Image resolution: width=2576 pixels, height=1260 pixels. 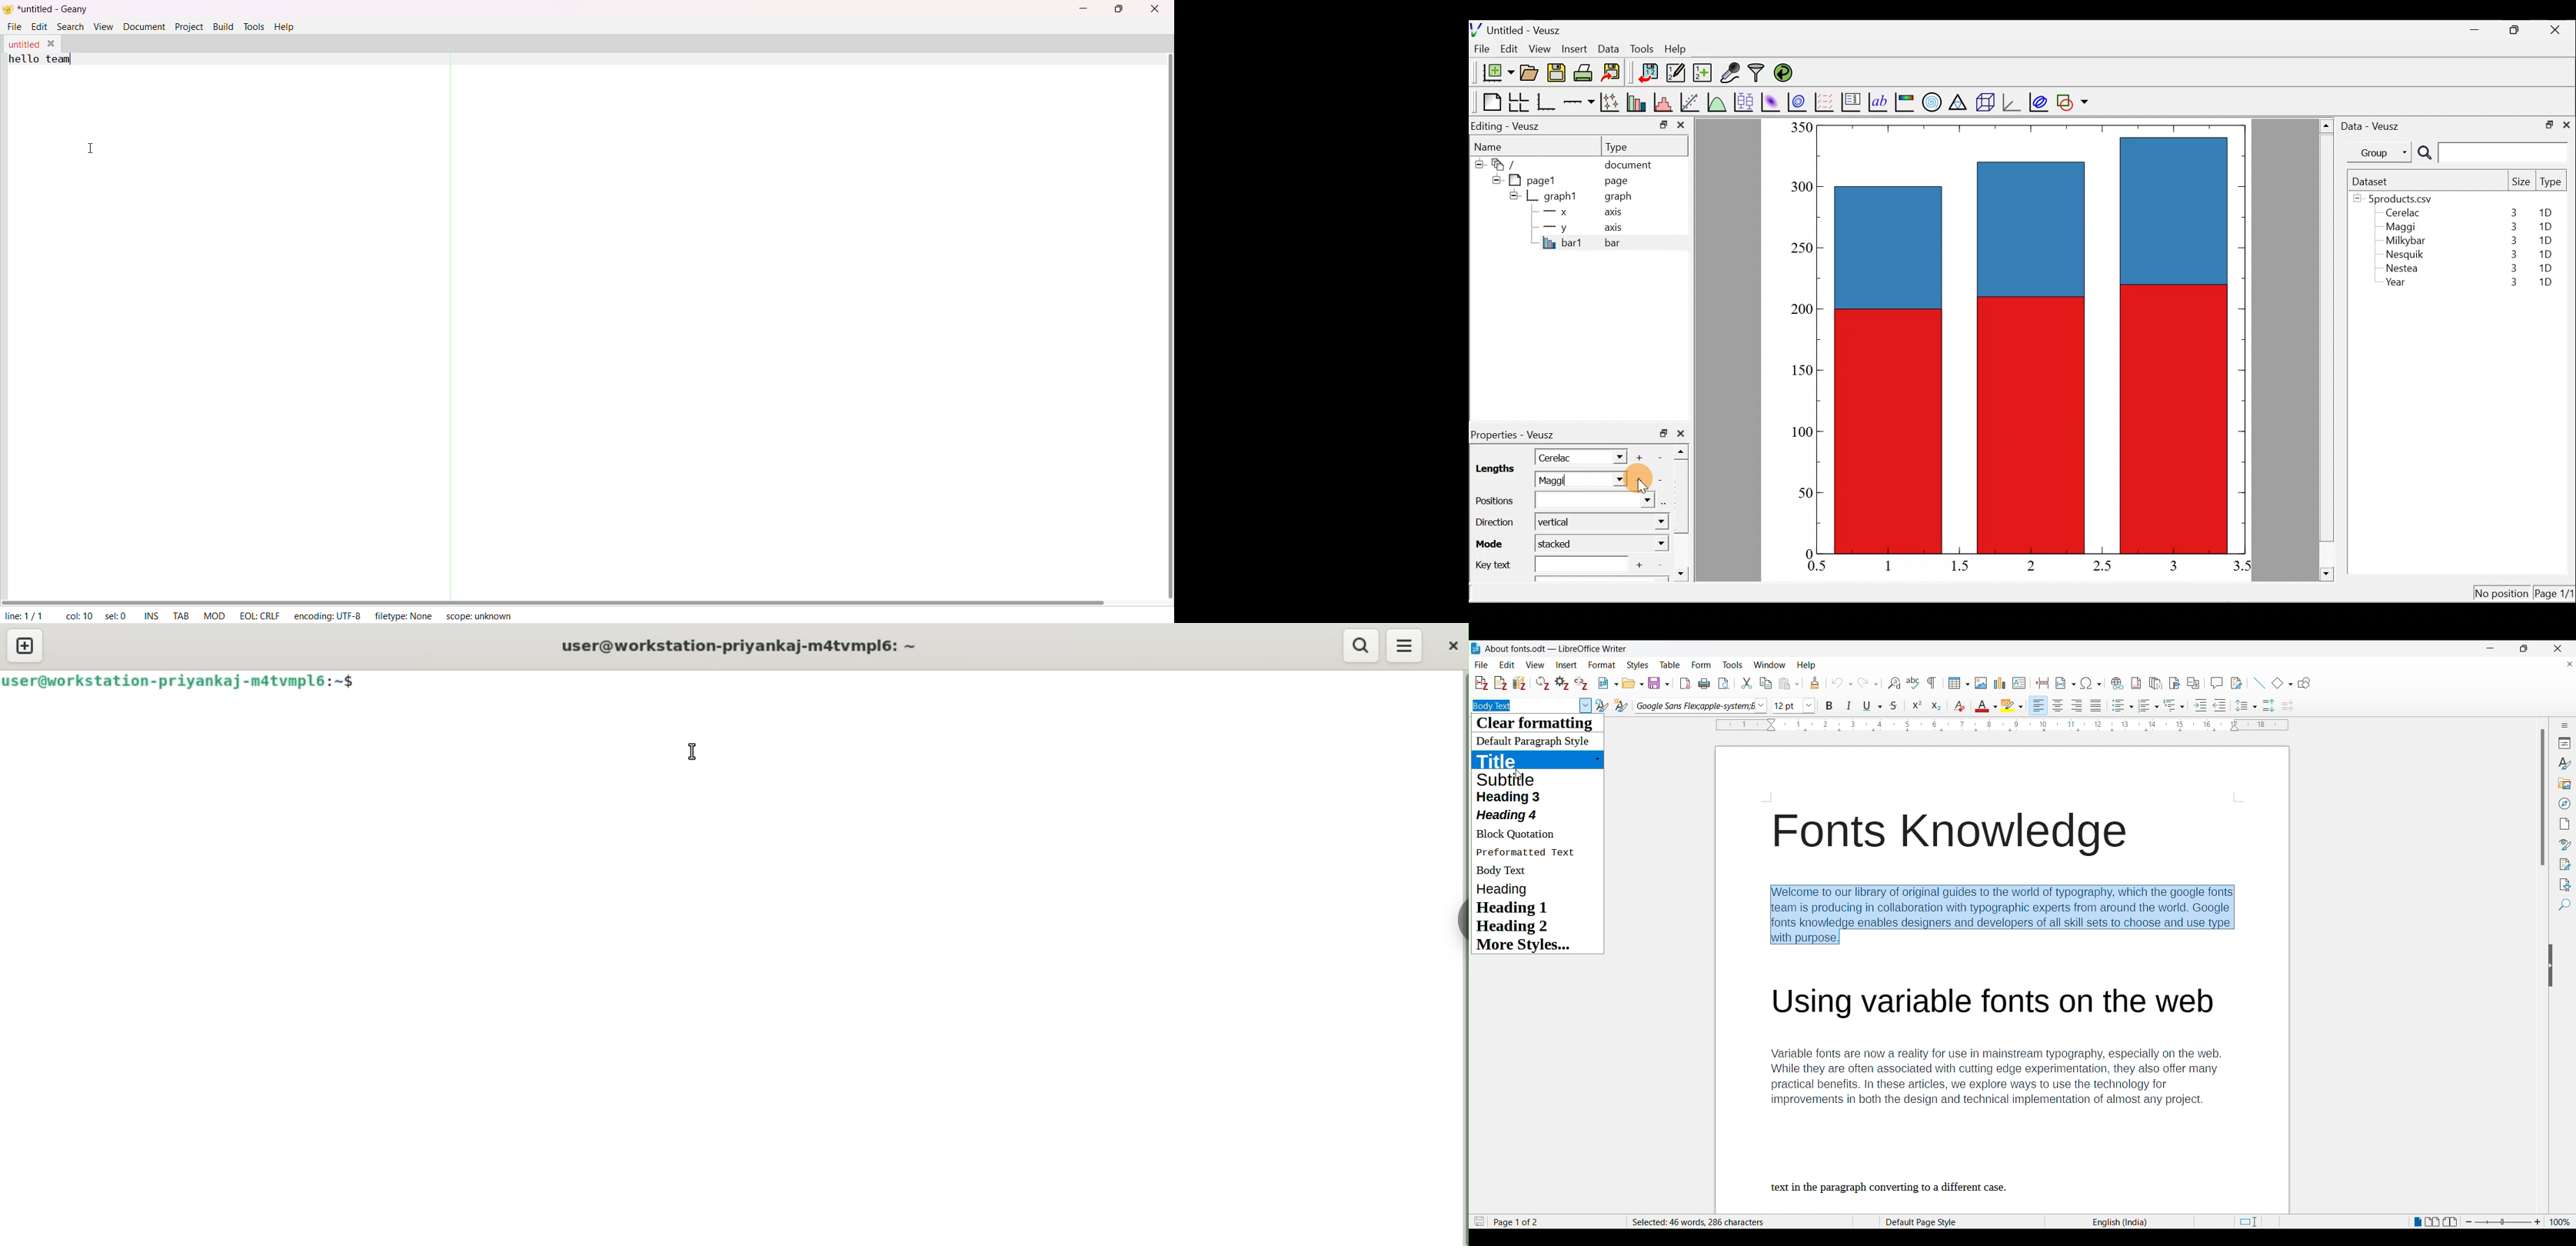 I want to click on Highlight color options, so click(x=2012, y=705).